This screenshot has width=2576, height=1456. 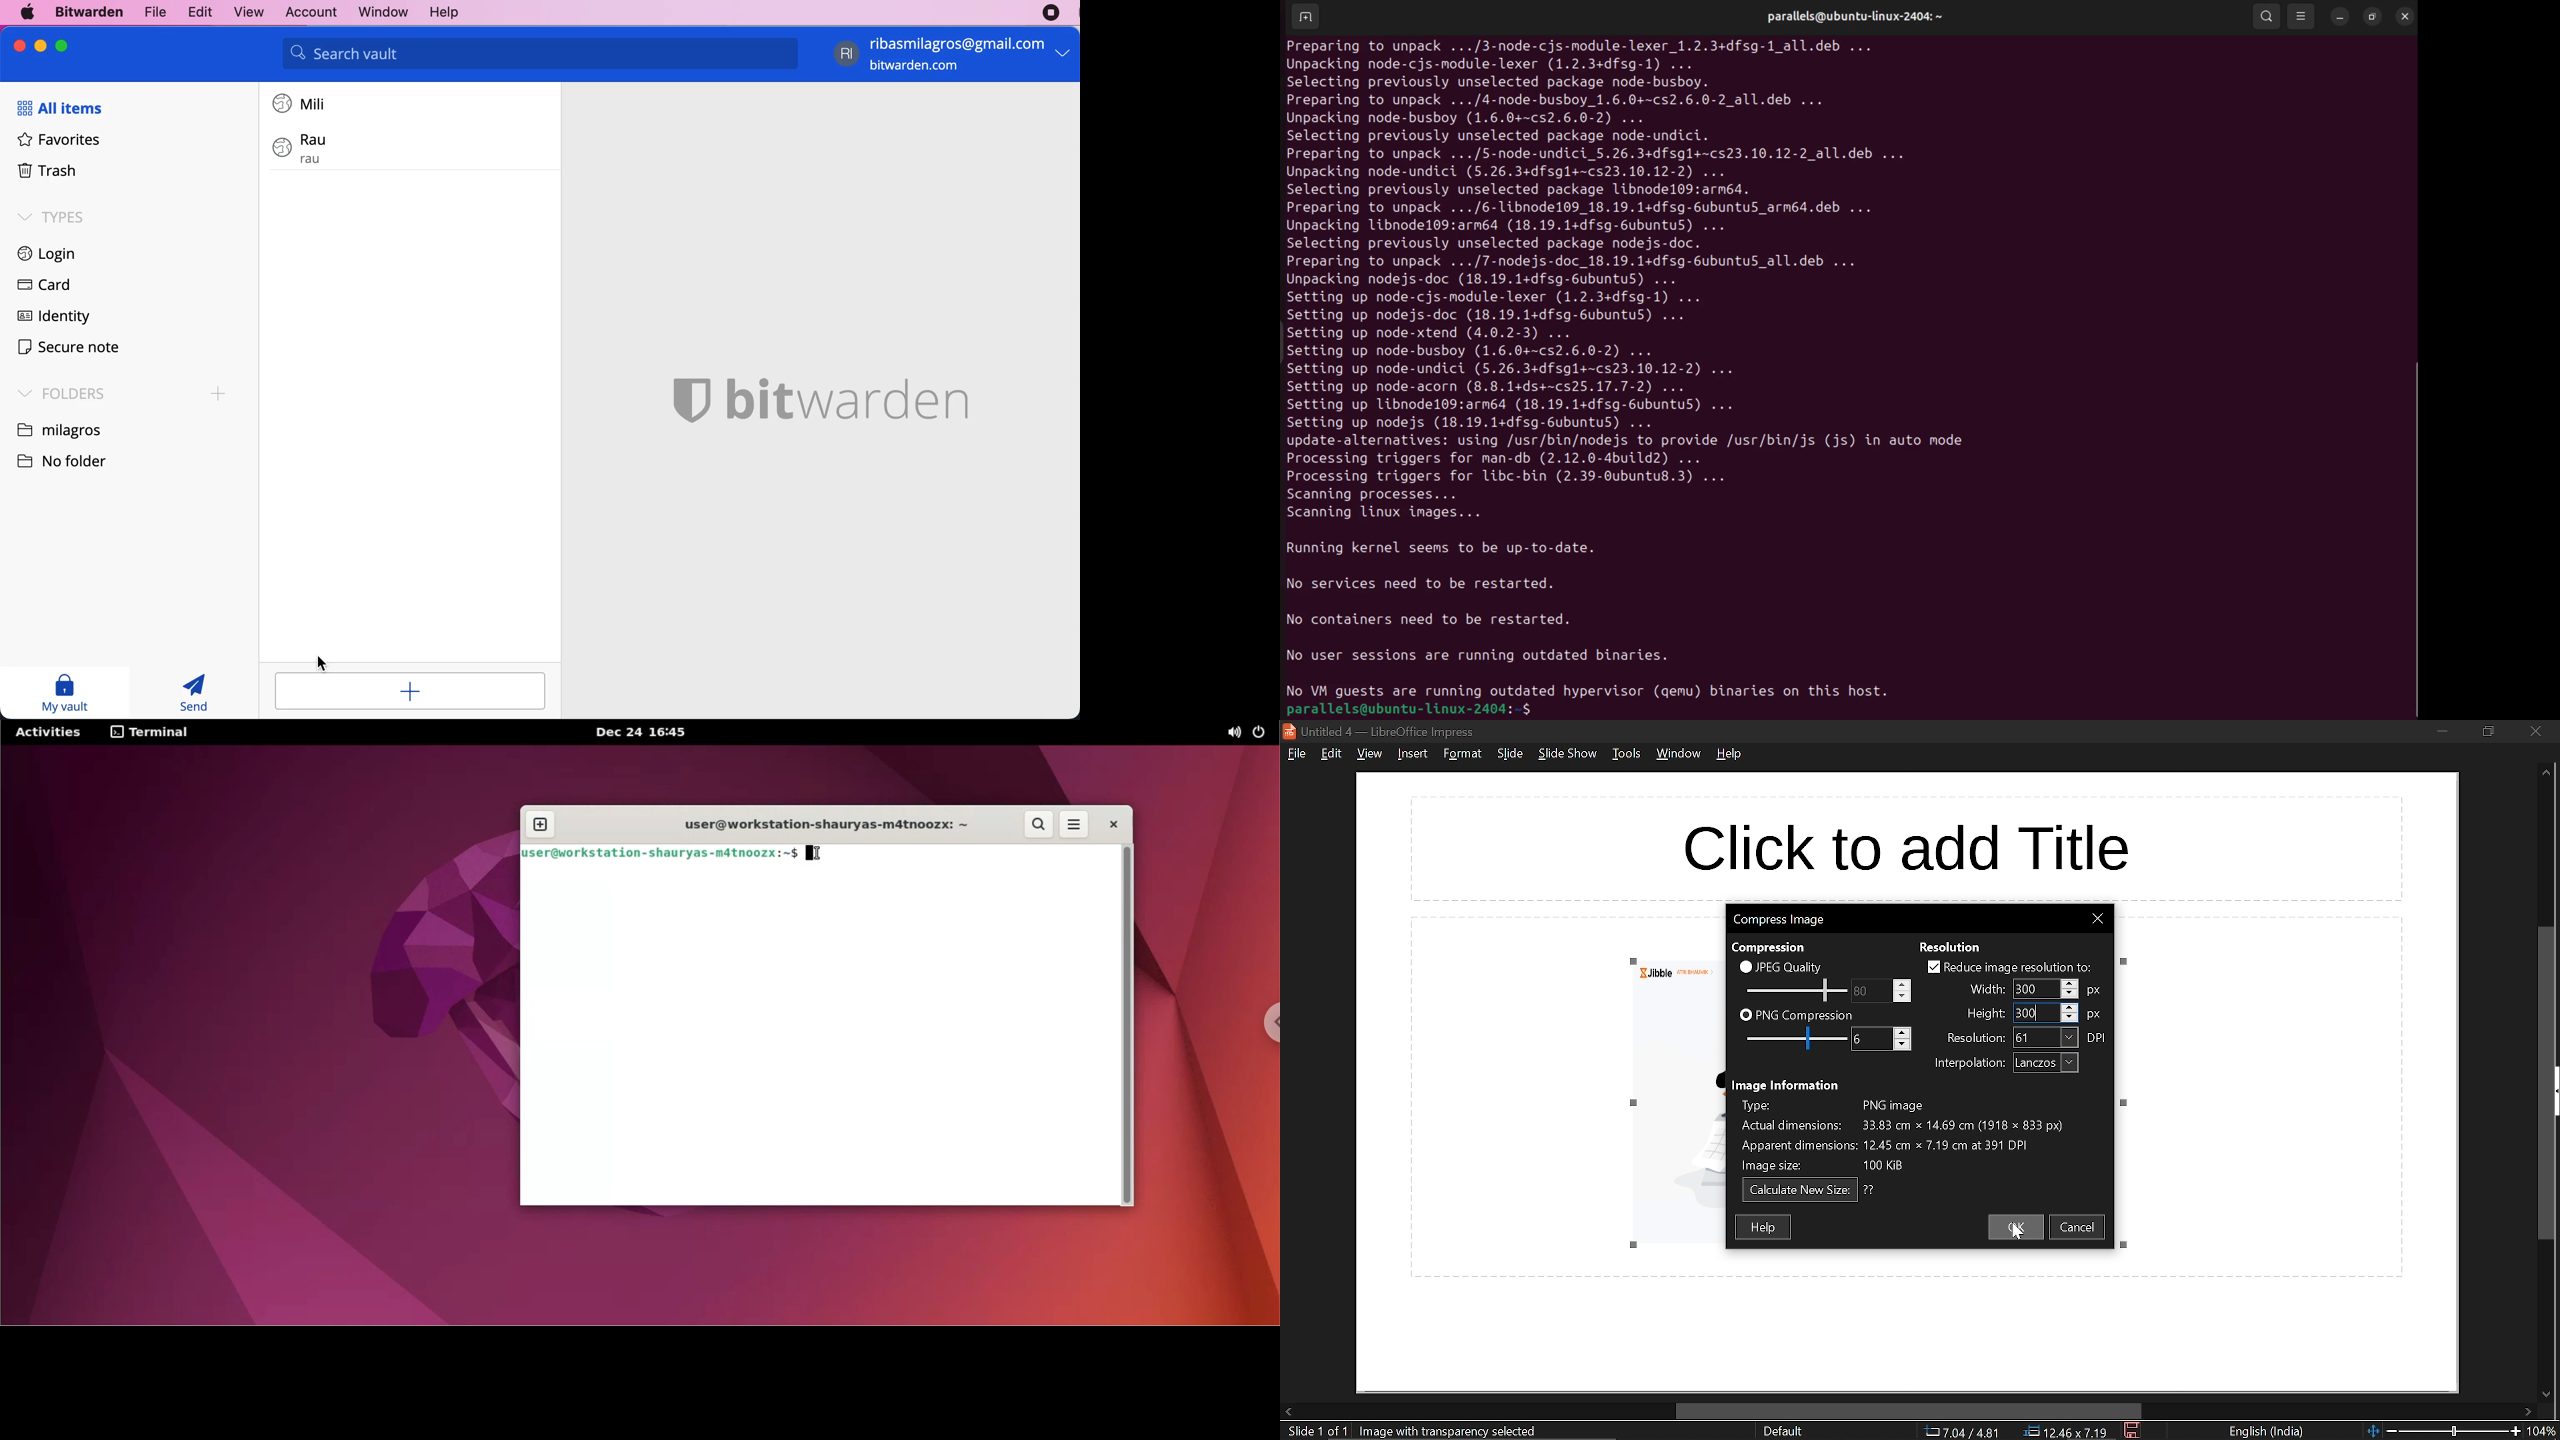 What do you see at coordinates (1786, 1084) in the screenshot?
I see `text` at bounding box center [1786, 1084].